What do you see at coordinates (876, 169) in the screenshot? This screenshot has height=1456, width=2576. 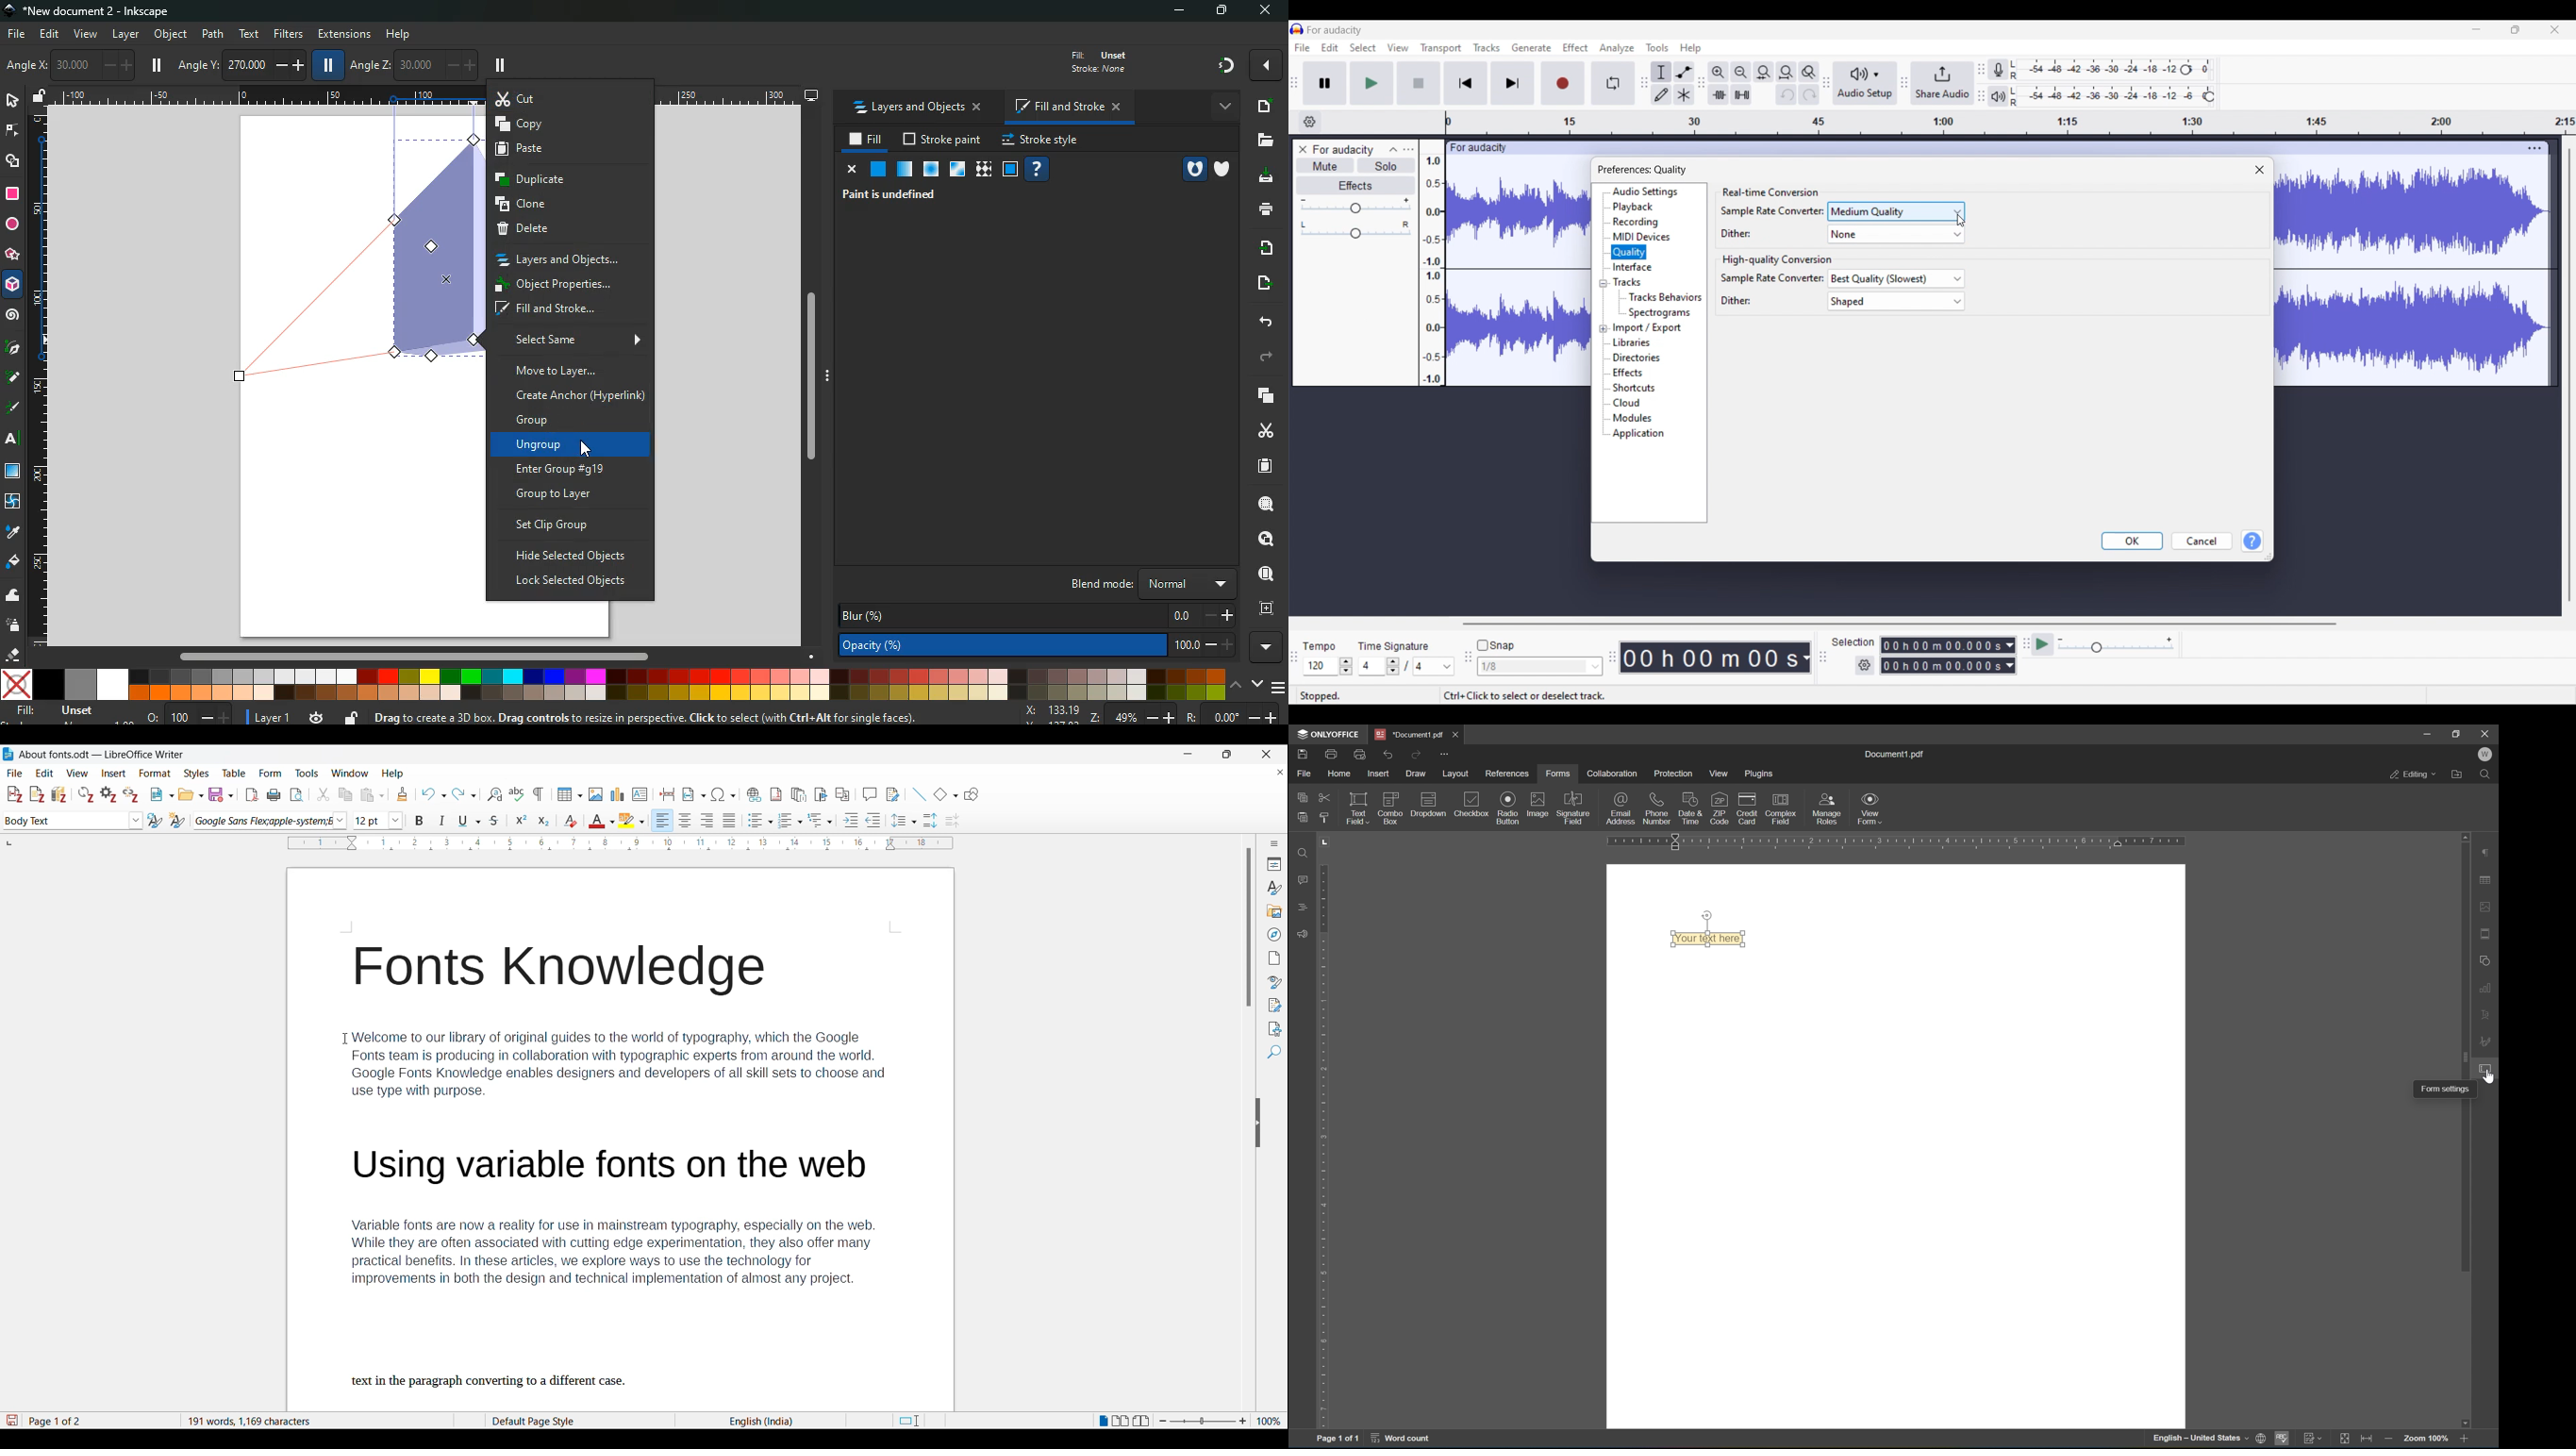 I see `normal` at bounding box center [876, 169].